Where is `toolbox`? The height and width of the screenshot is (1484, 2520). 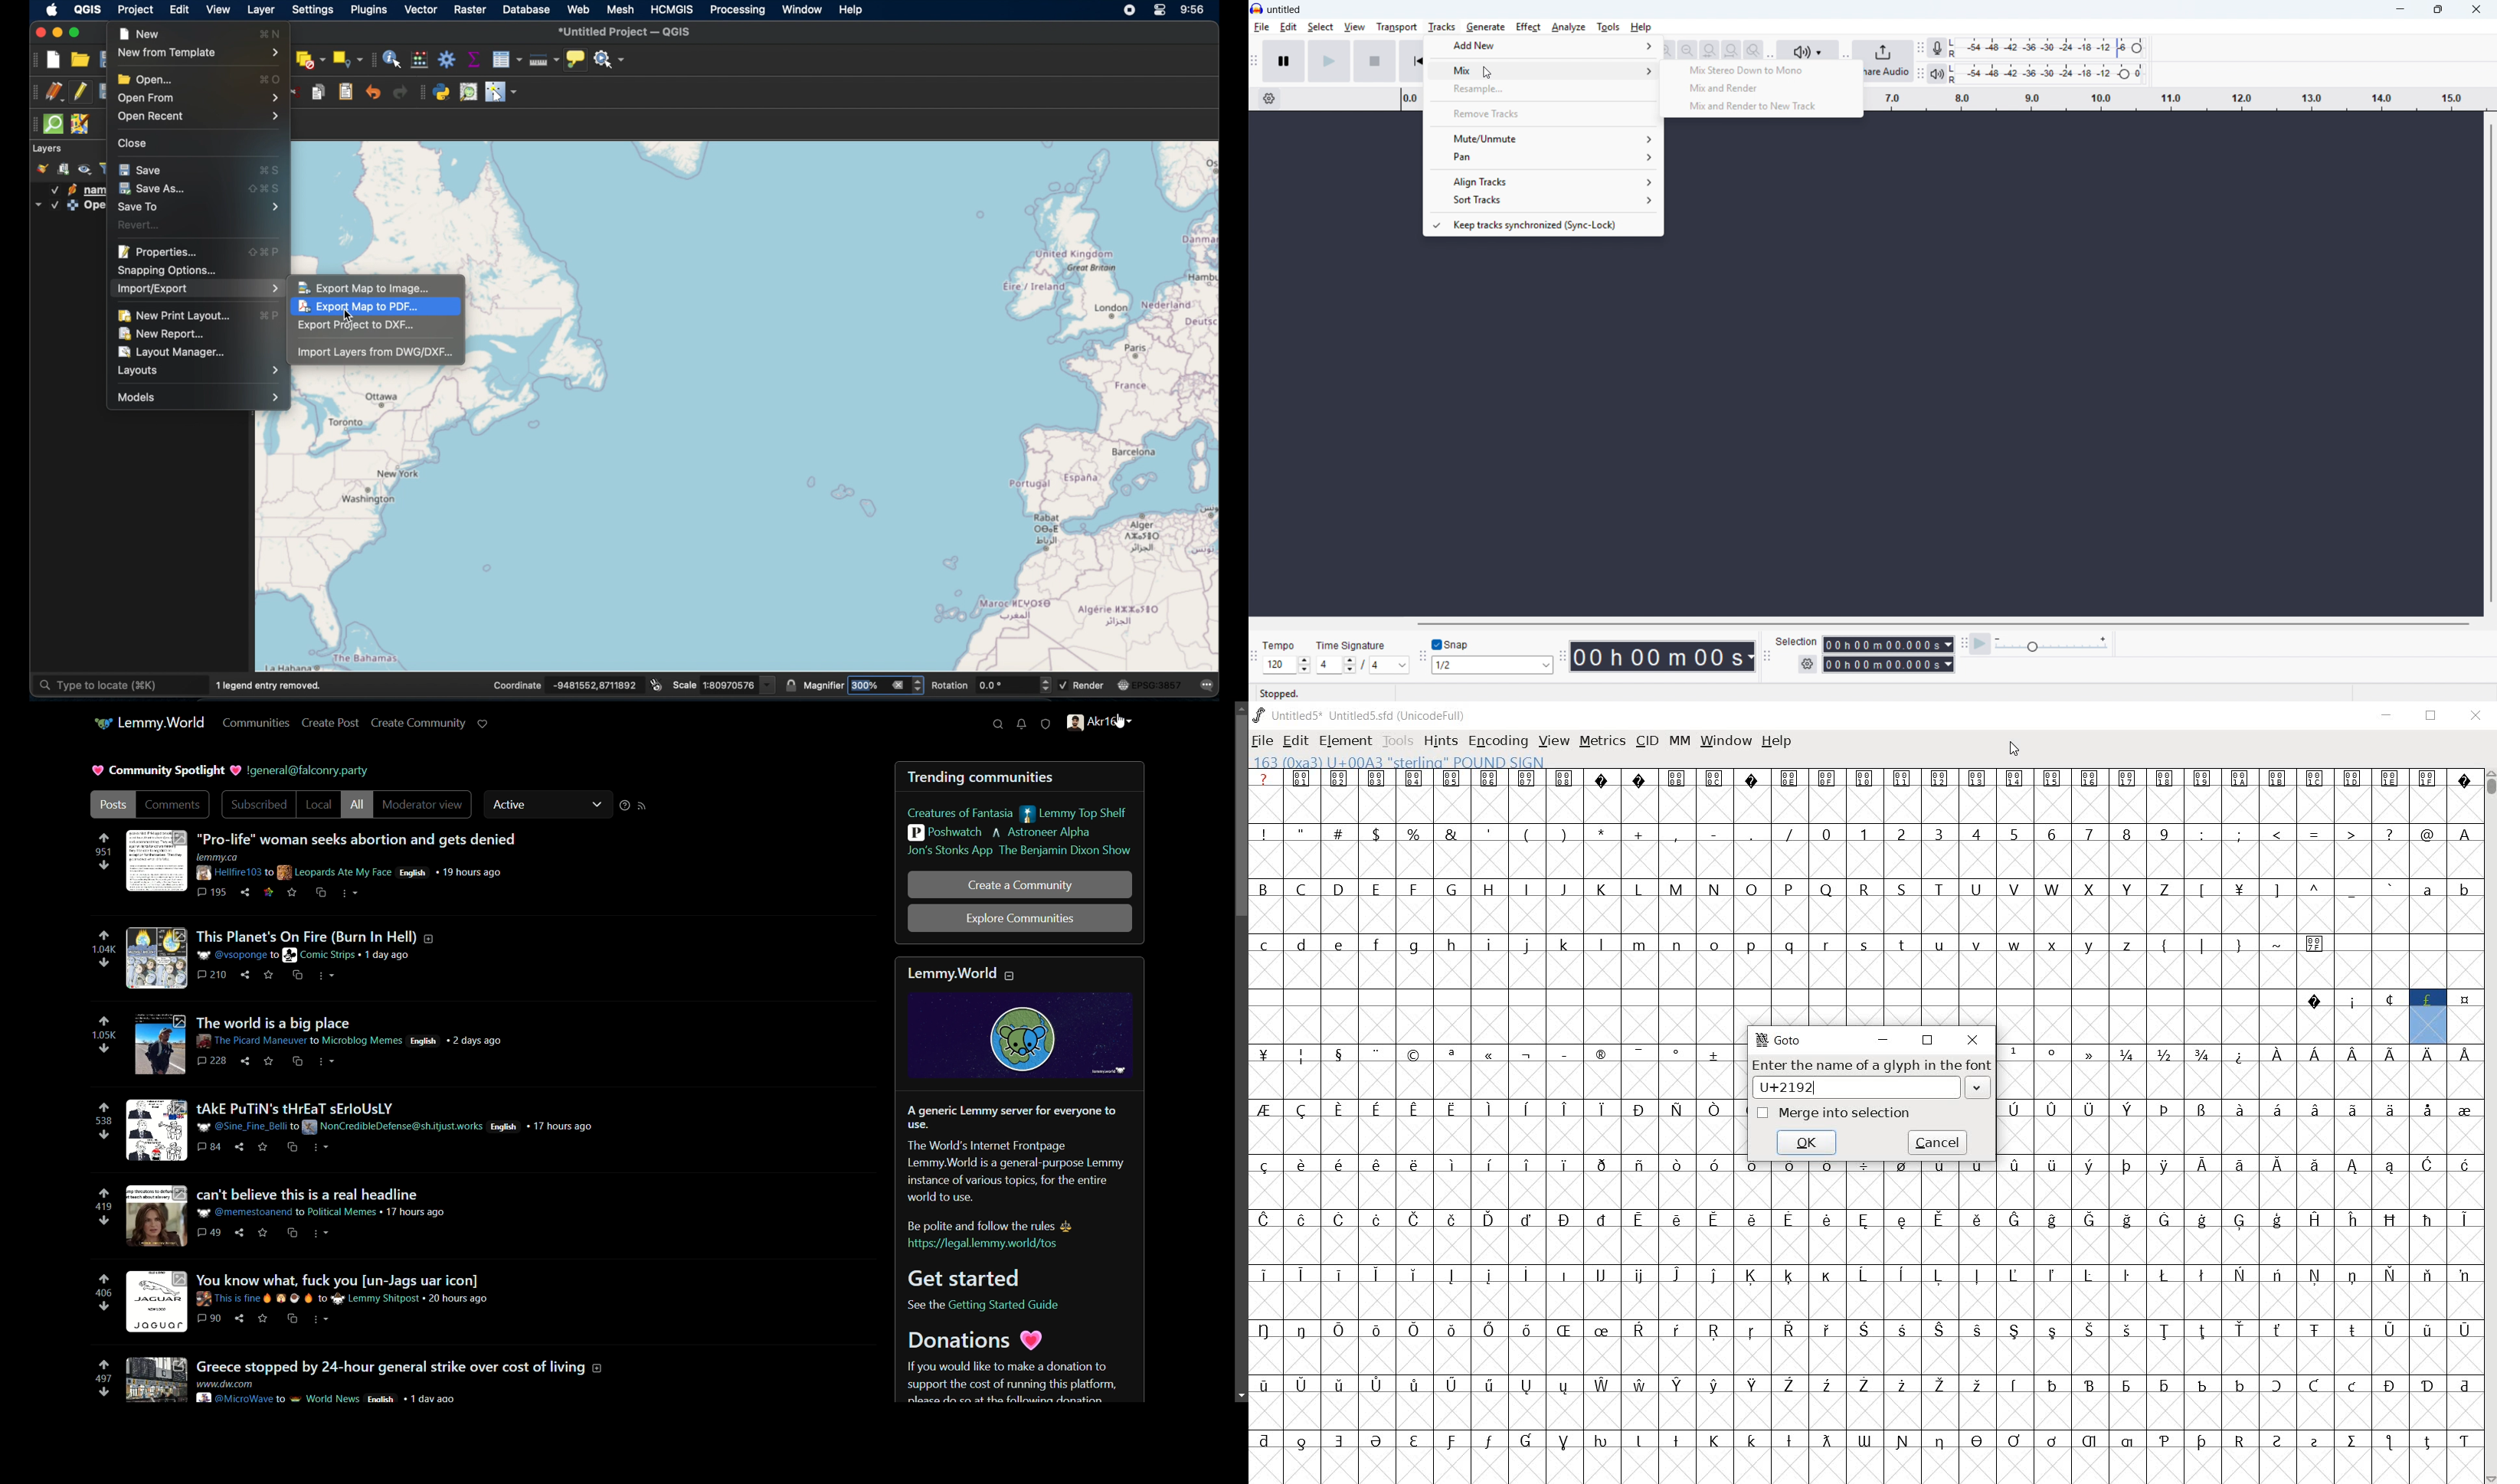
toolbox is located at coordinates (447, 59).